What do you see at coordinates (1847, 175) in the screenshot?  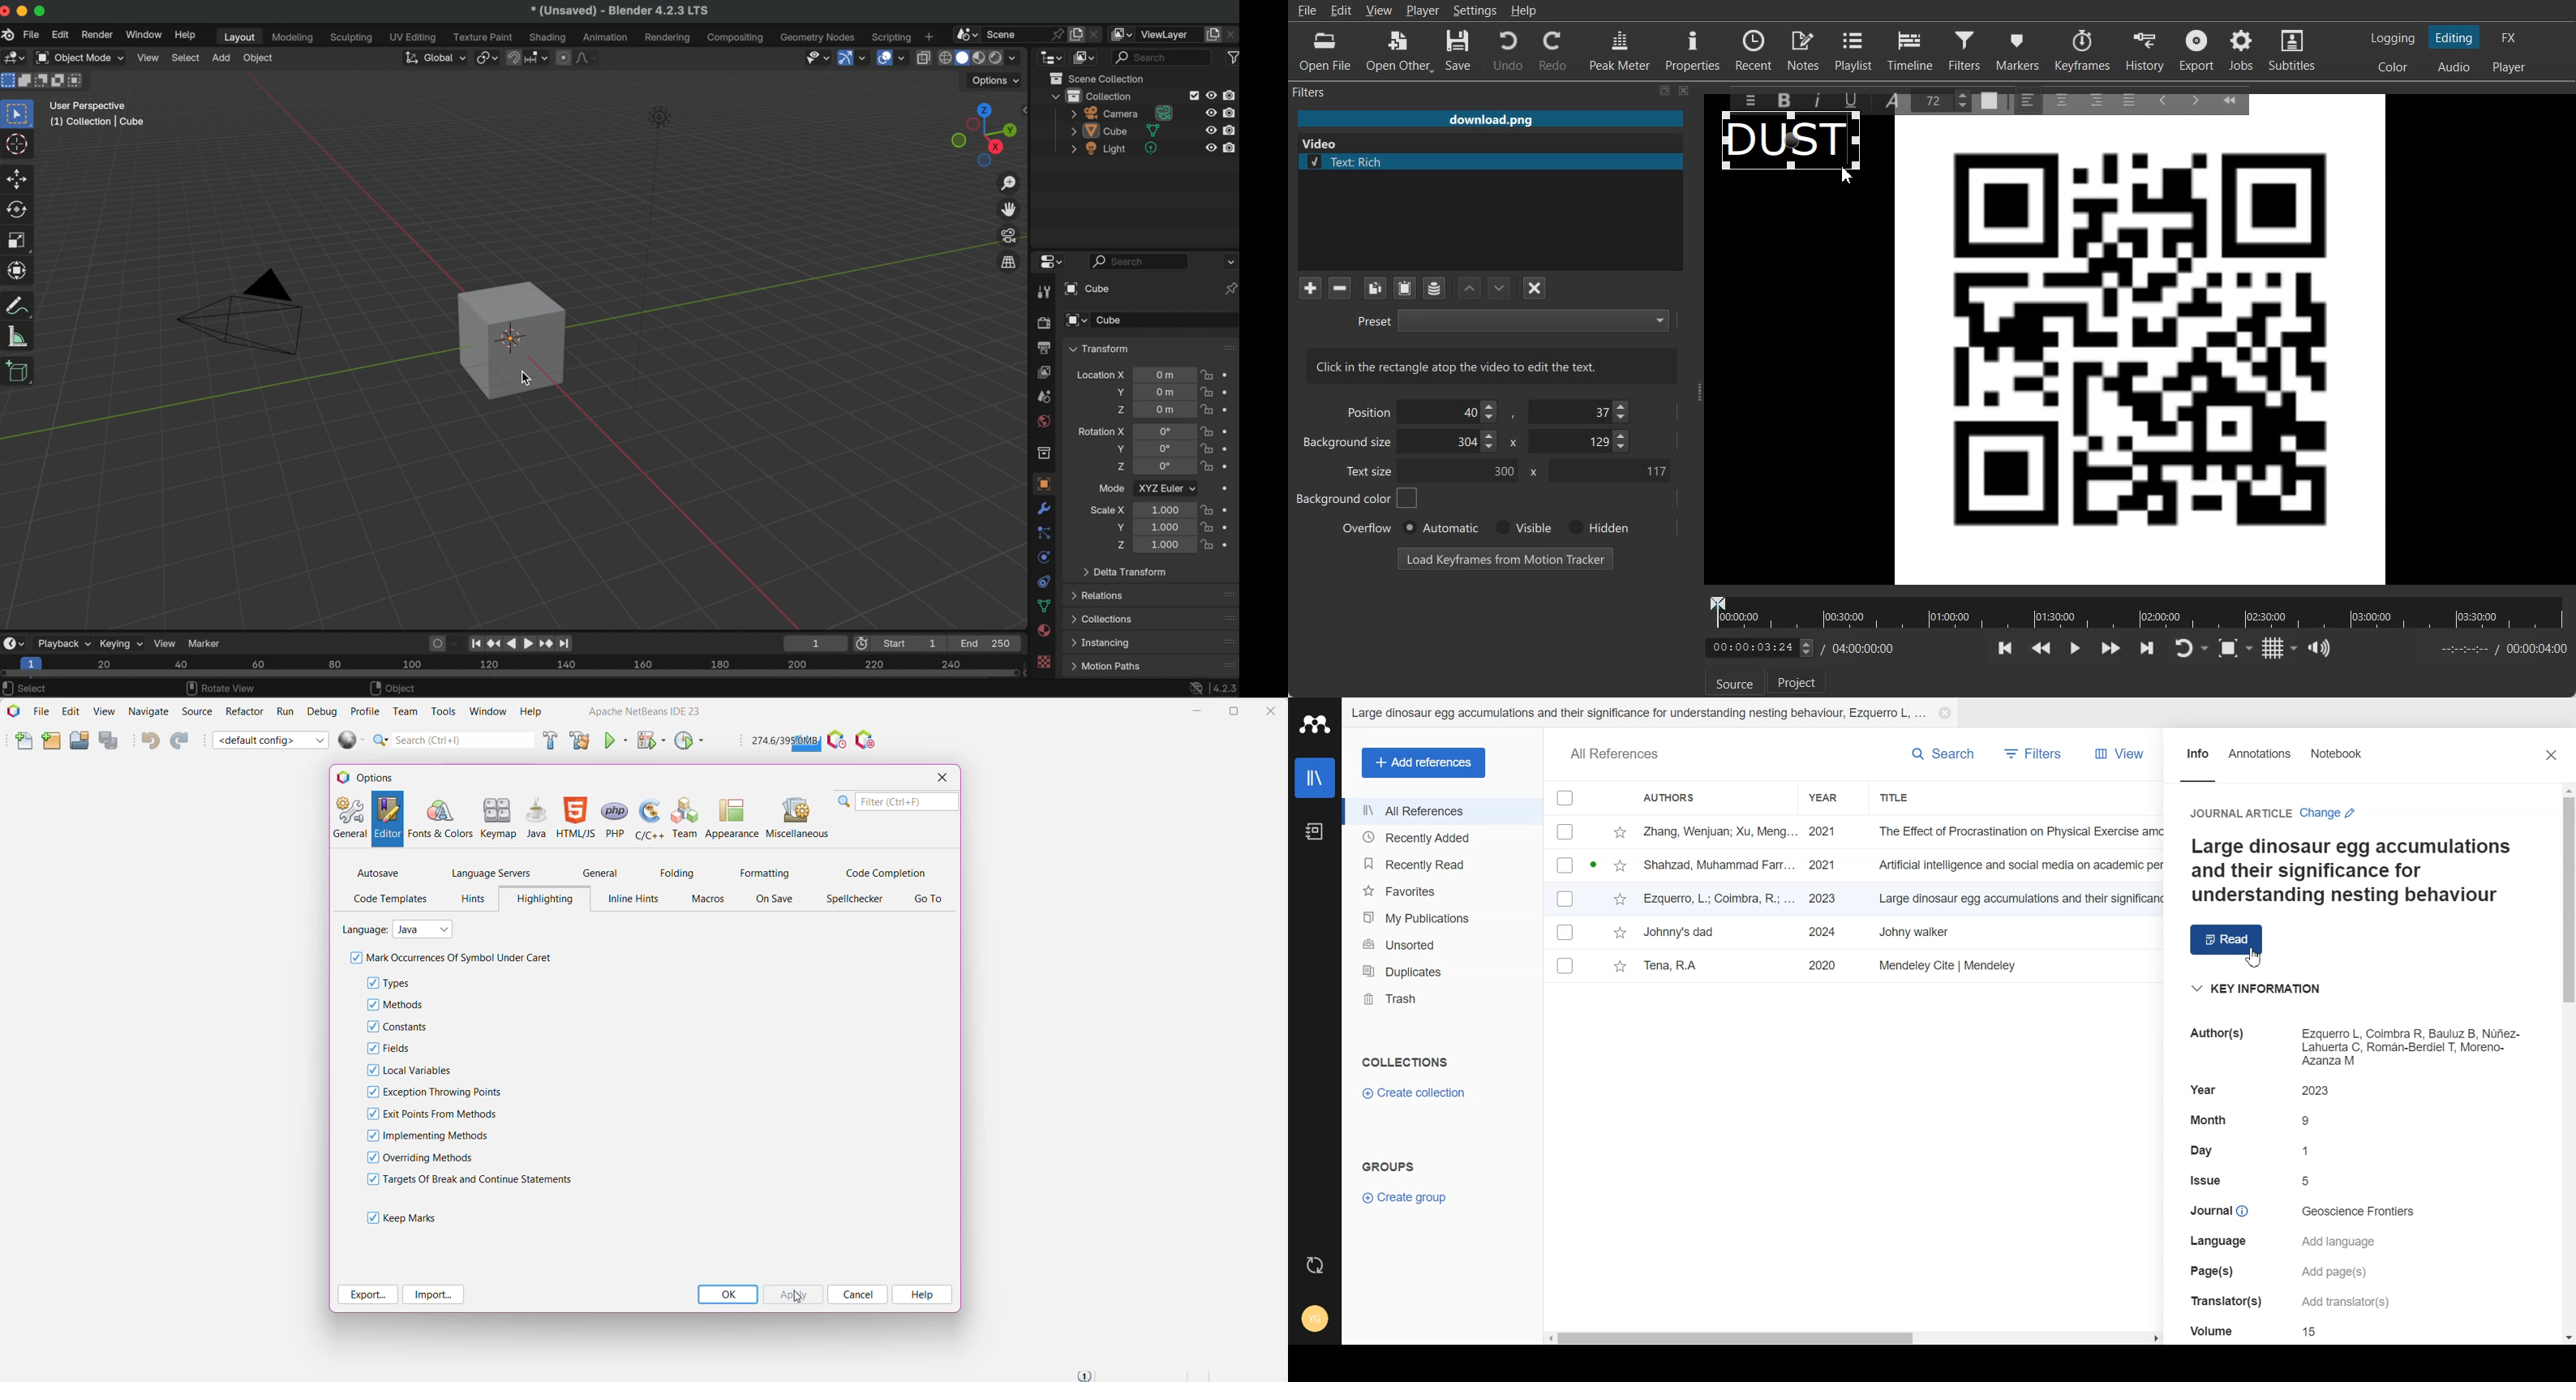 I see `Cursor` at bounding box center [1847, 175].